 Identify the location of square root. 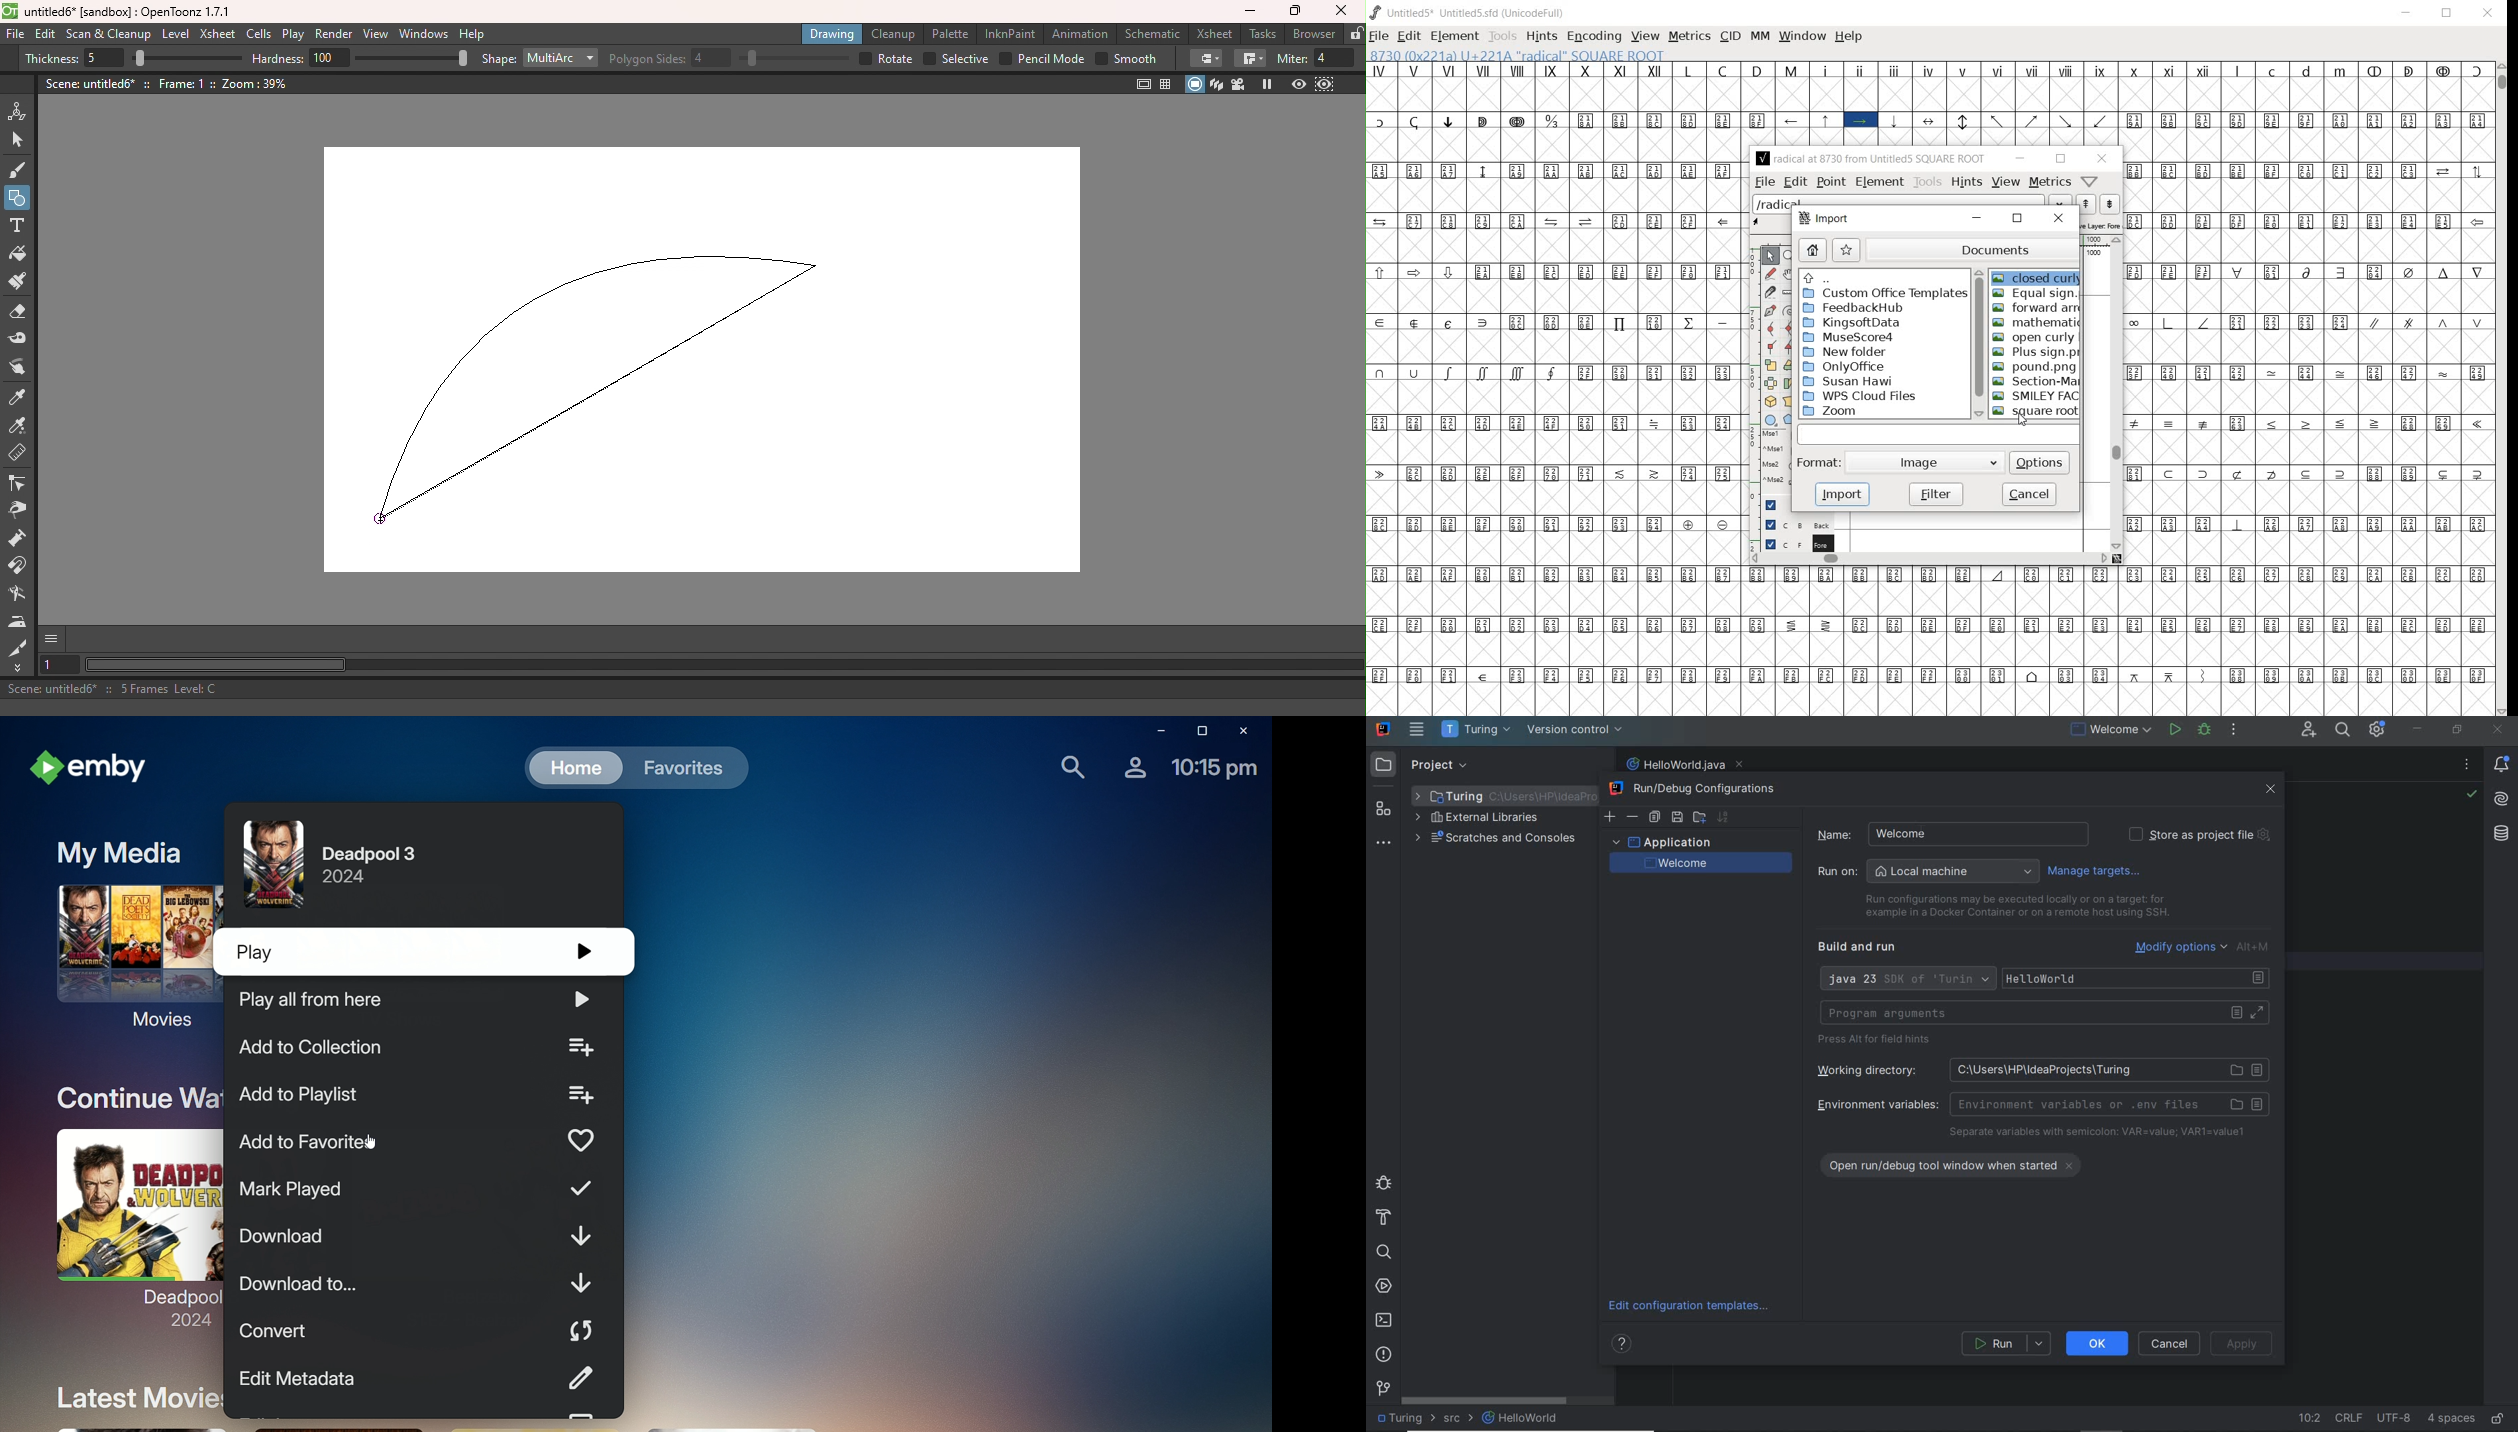
(2038, 411).